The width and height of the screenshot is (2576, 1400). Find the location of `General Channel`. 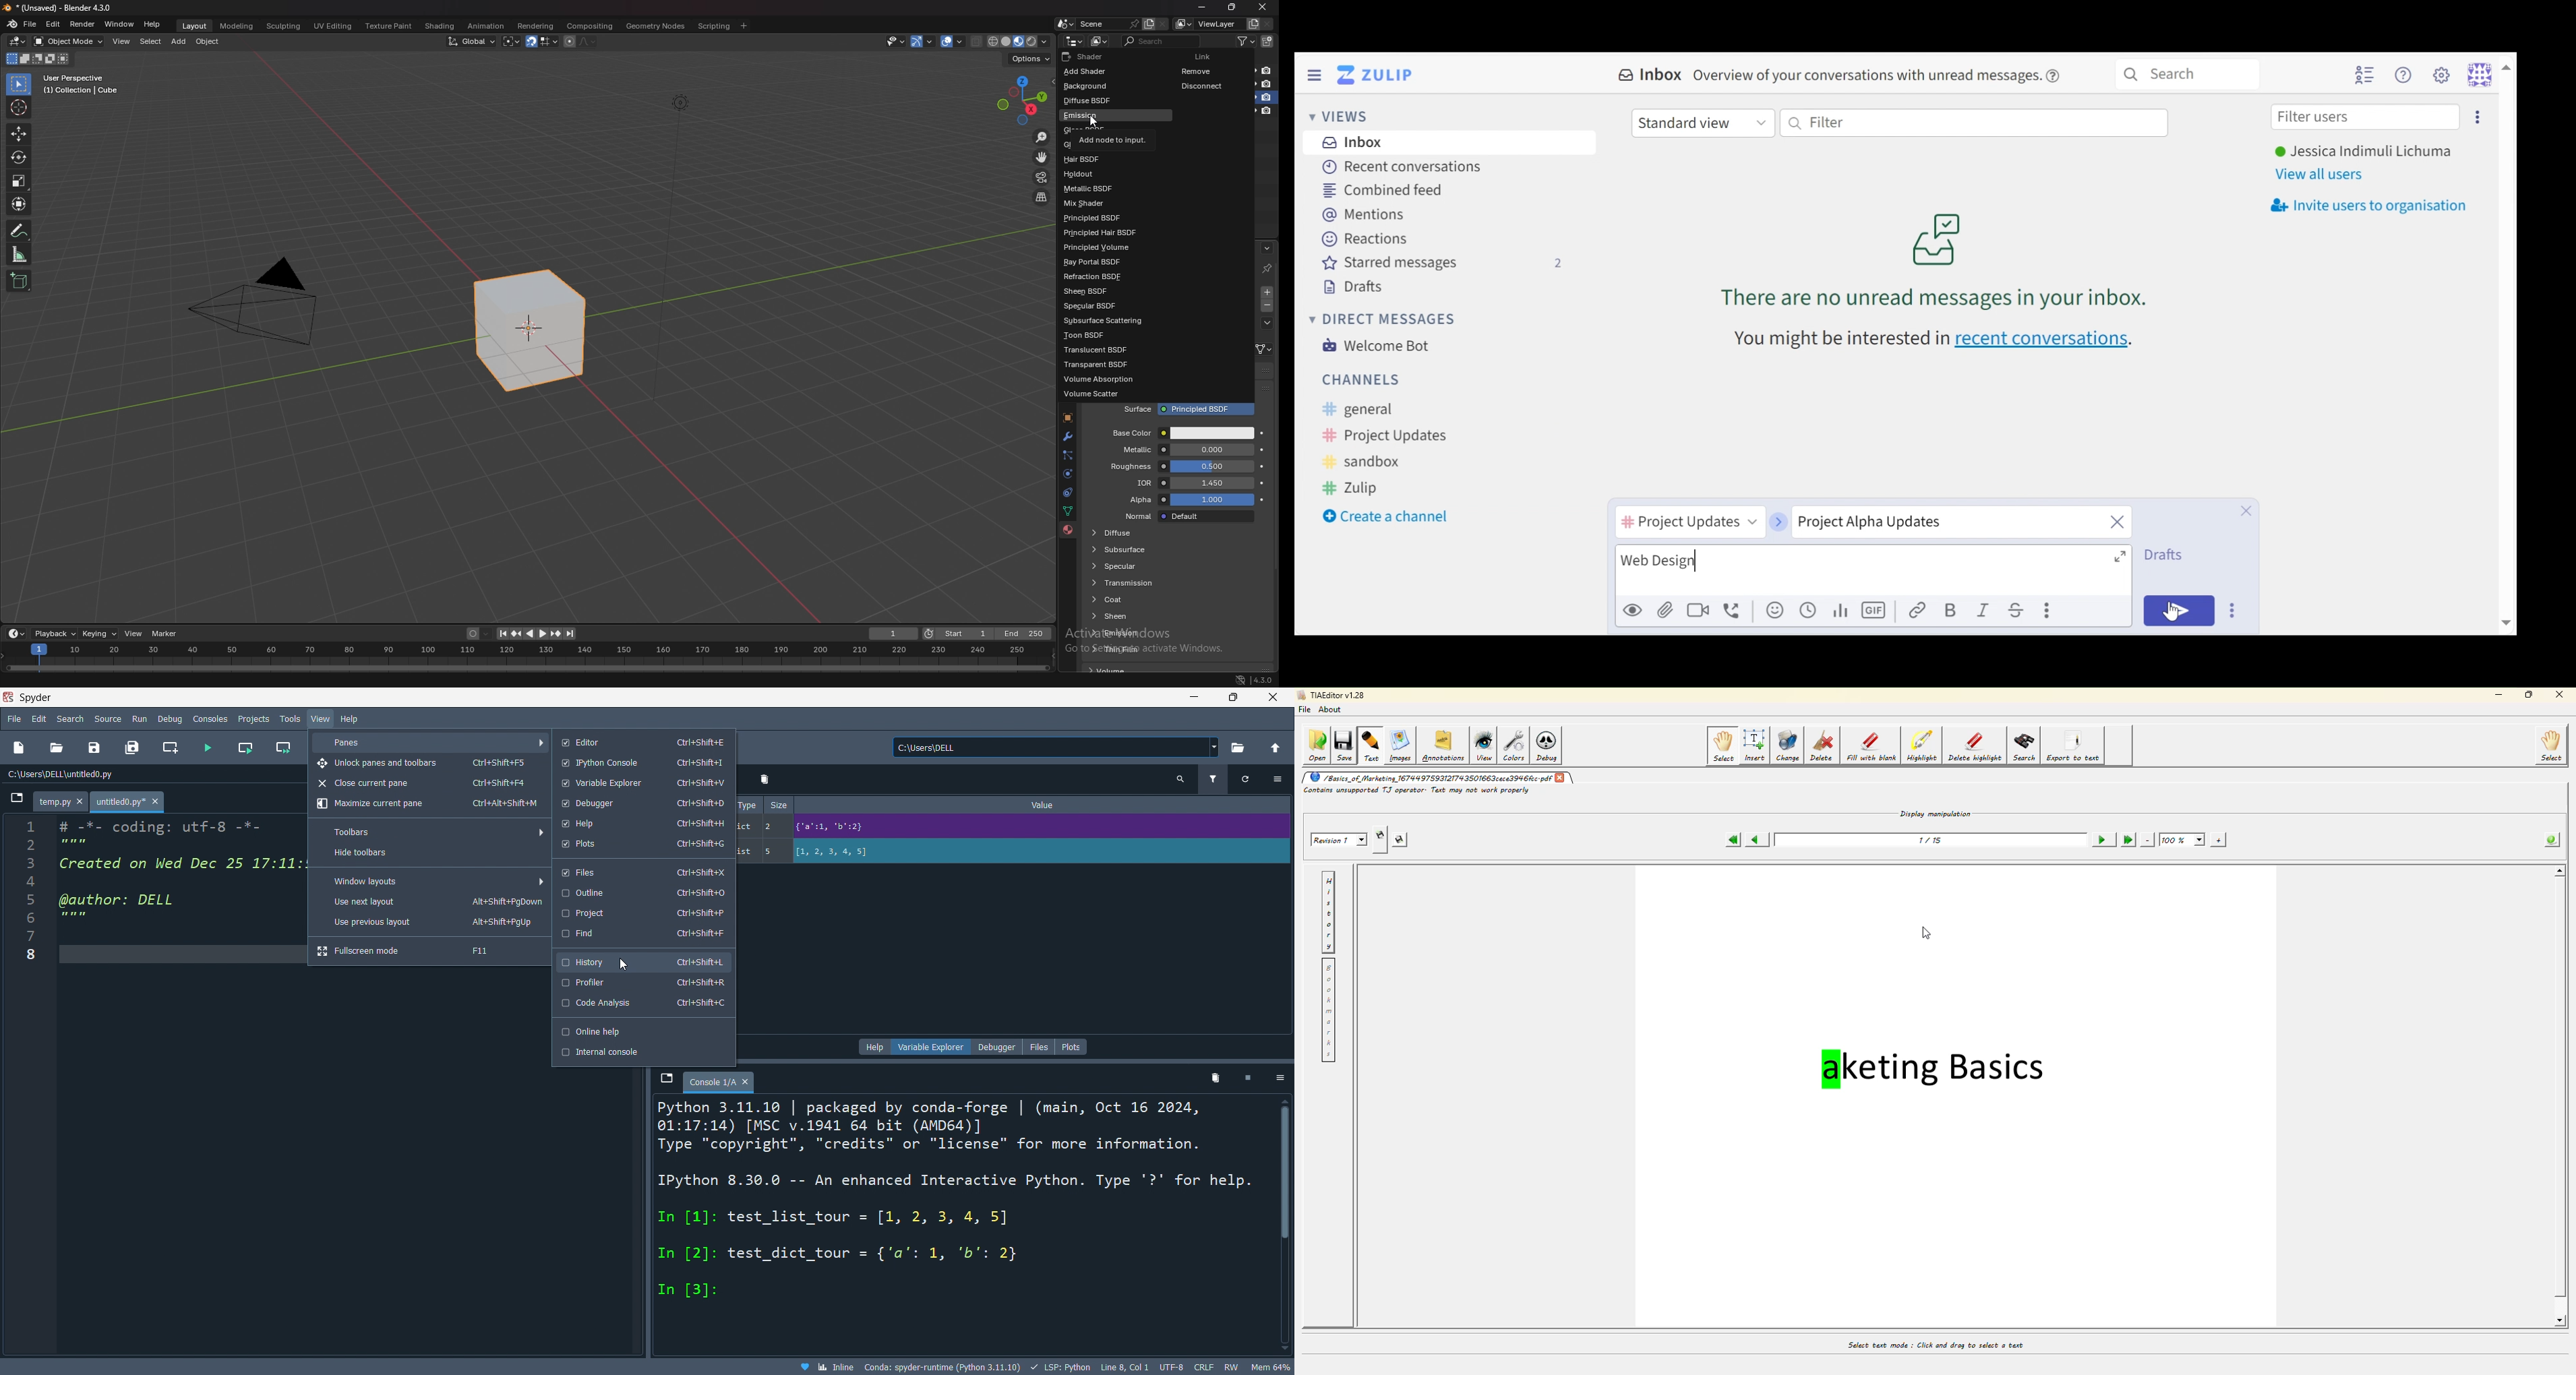

General Channel is located at coordinates (1355, 409).